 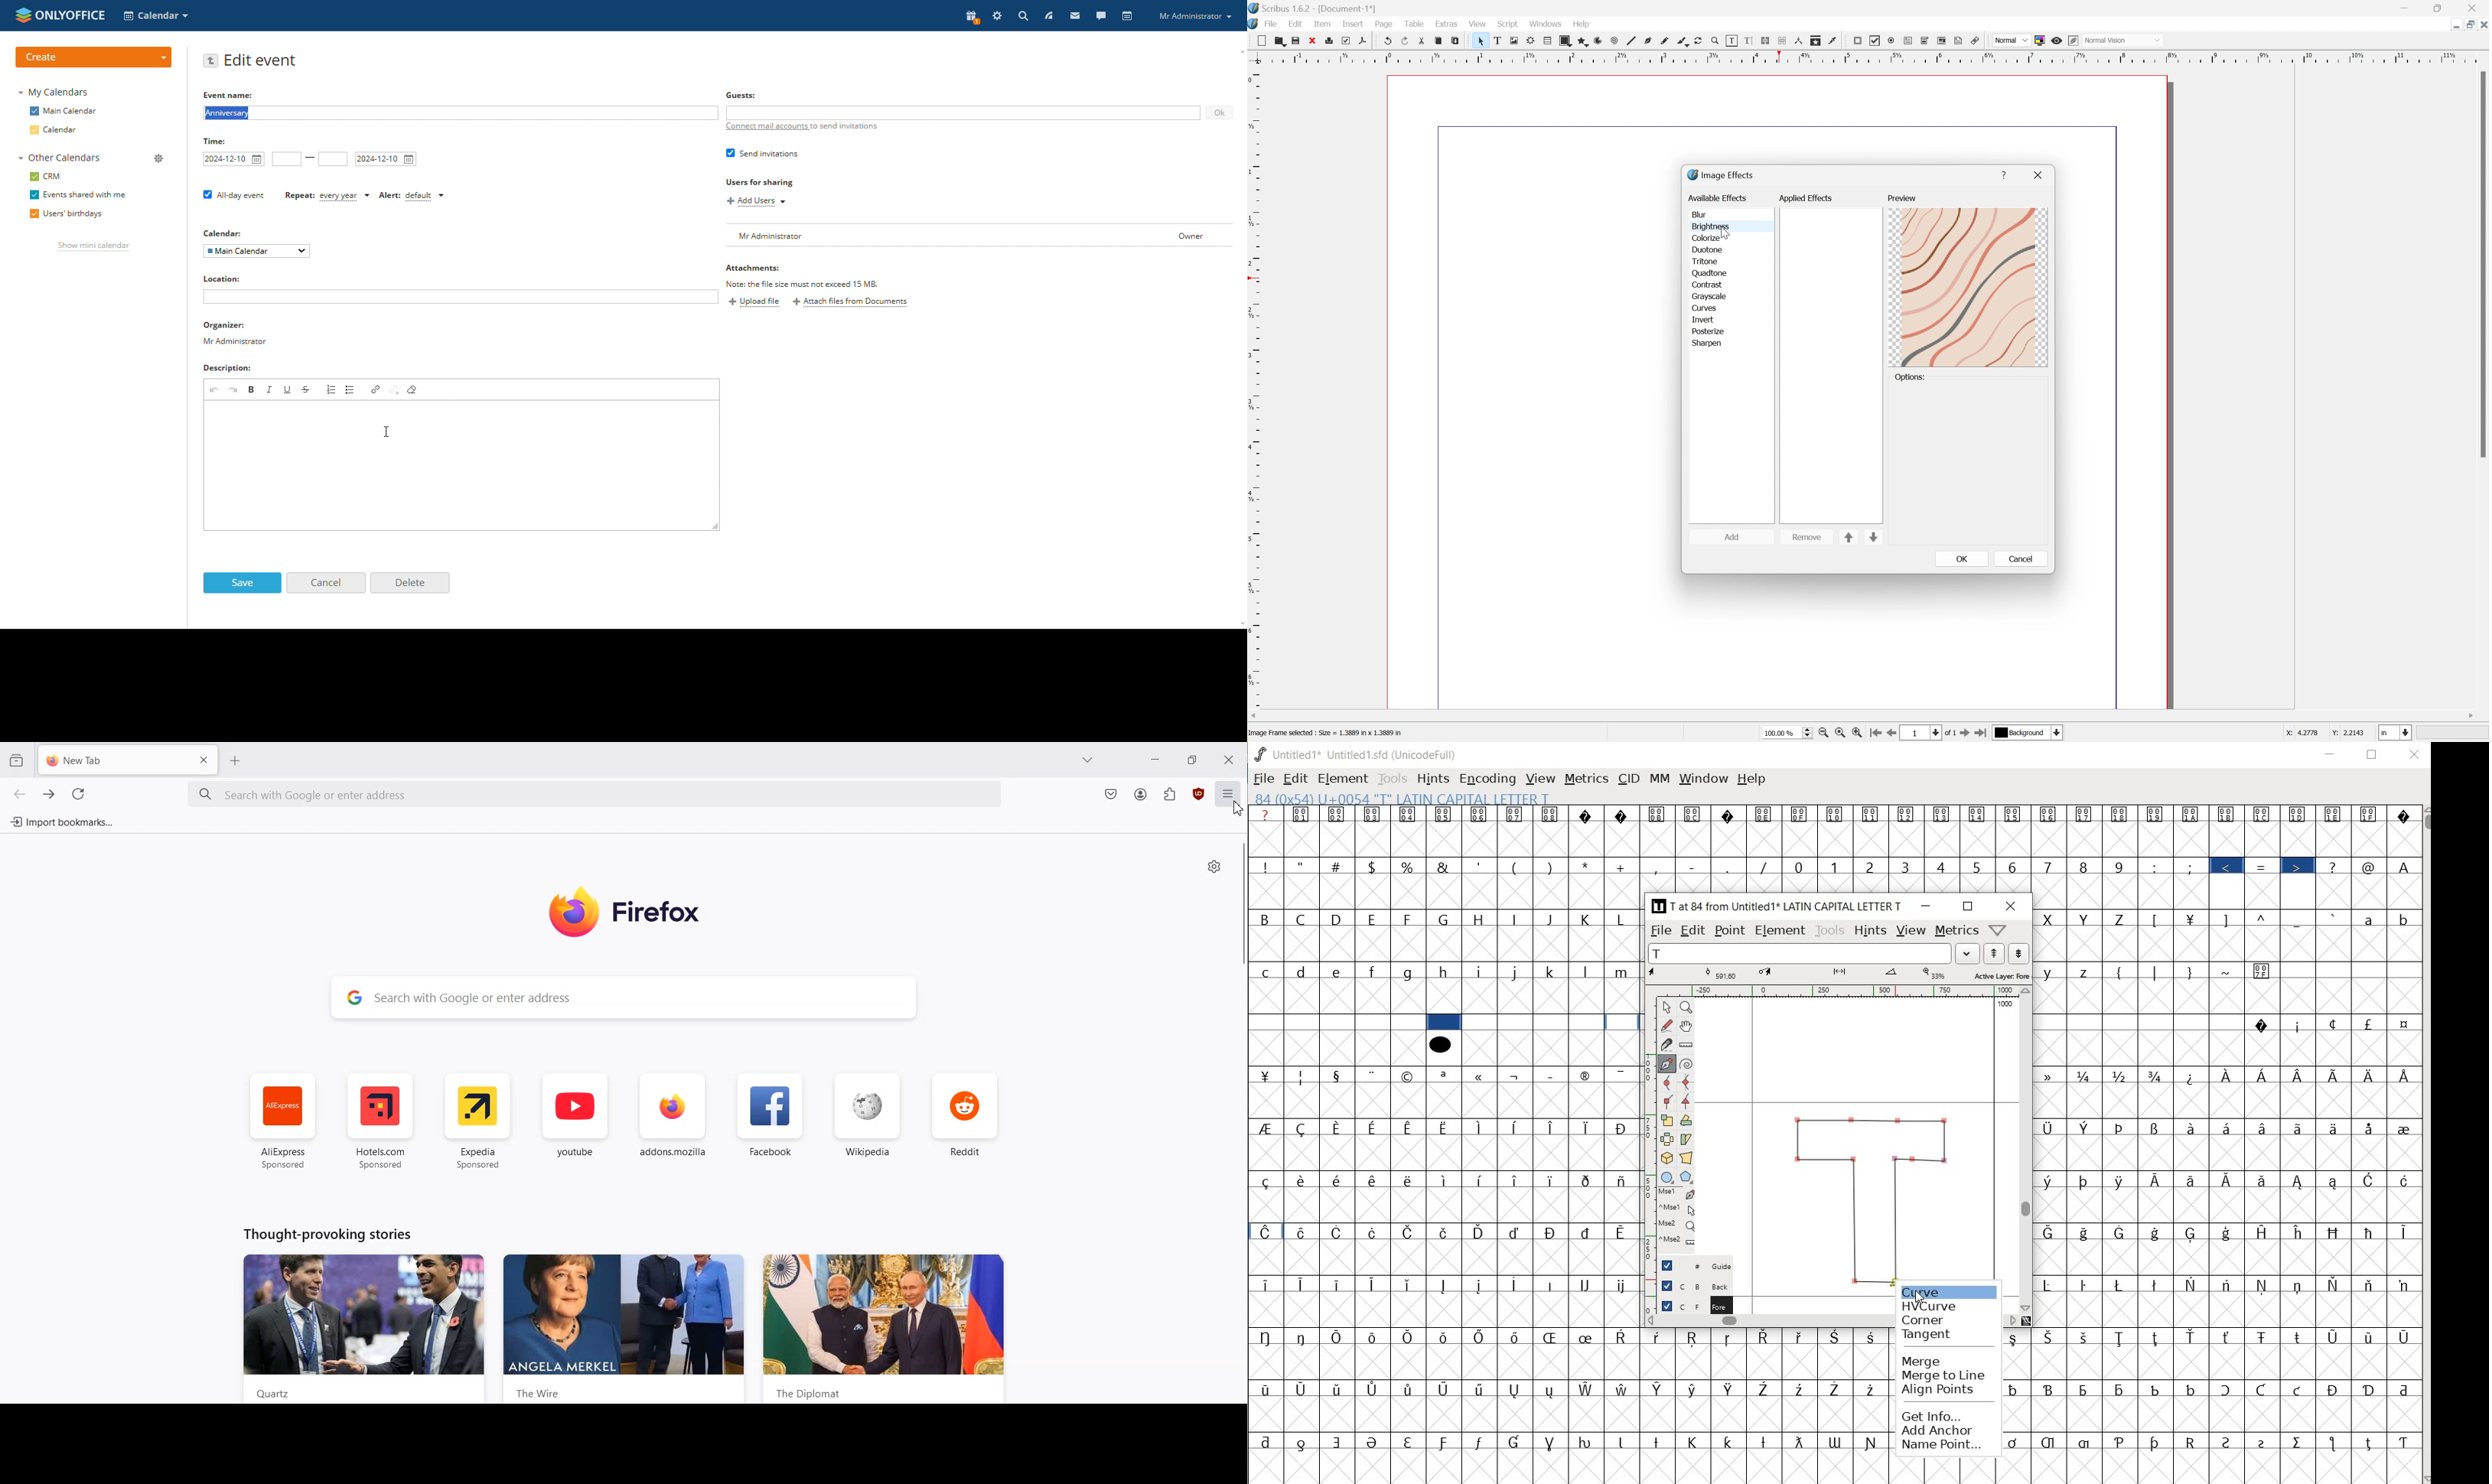 What do you see at coordinates (61, 820) in the screenshot?
I see `Import bookmark` at bounding box center [61, 820].